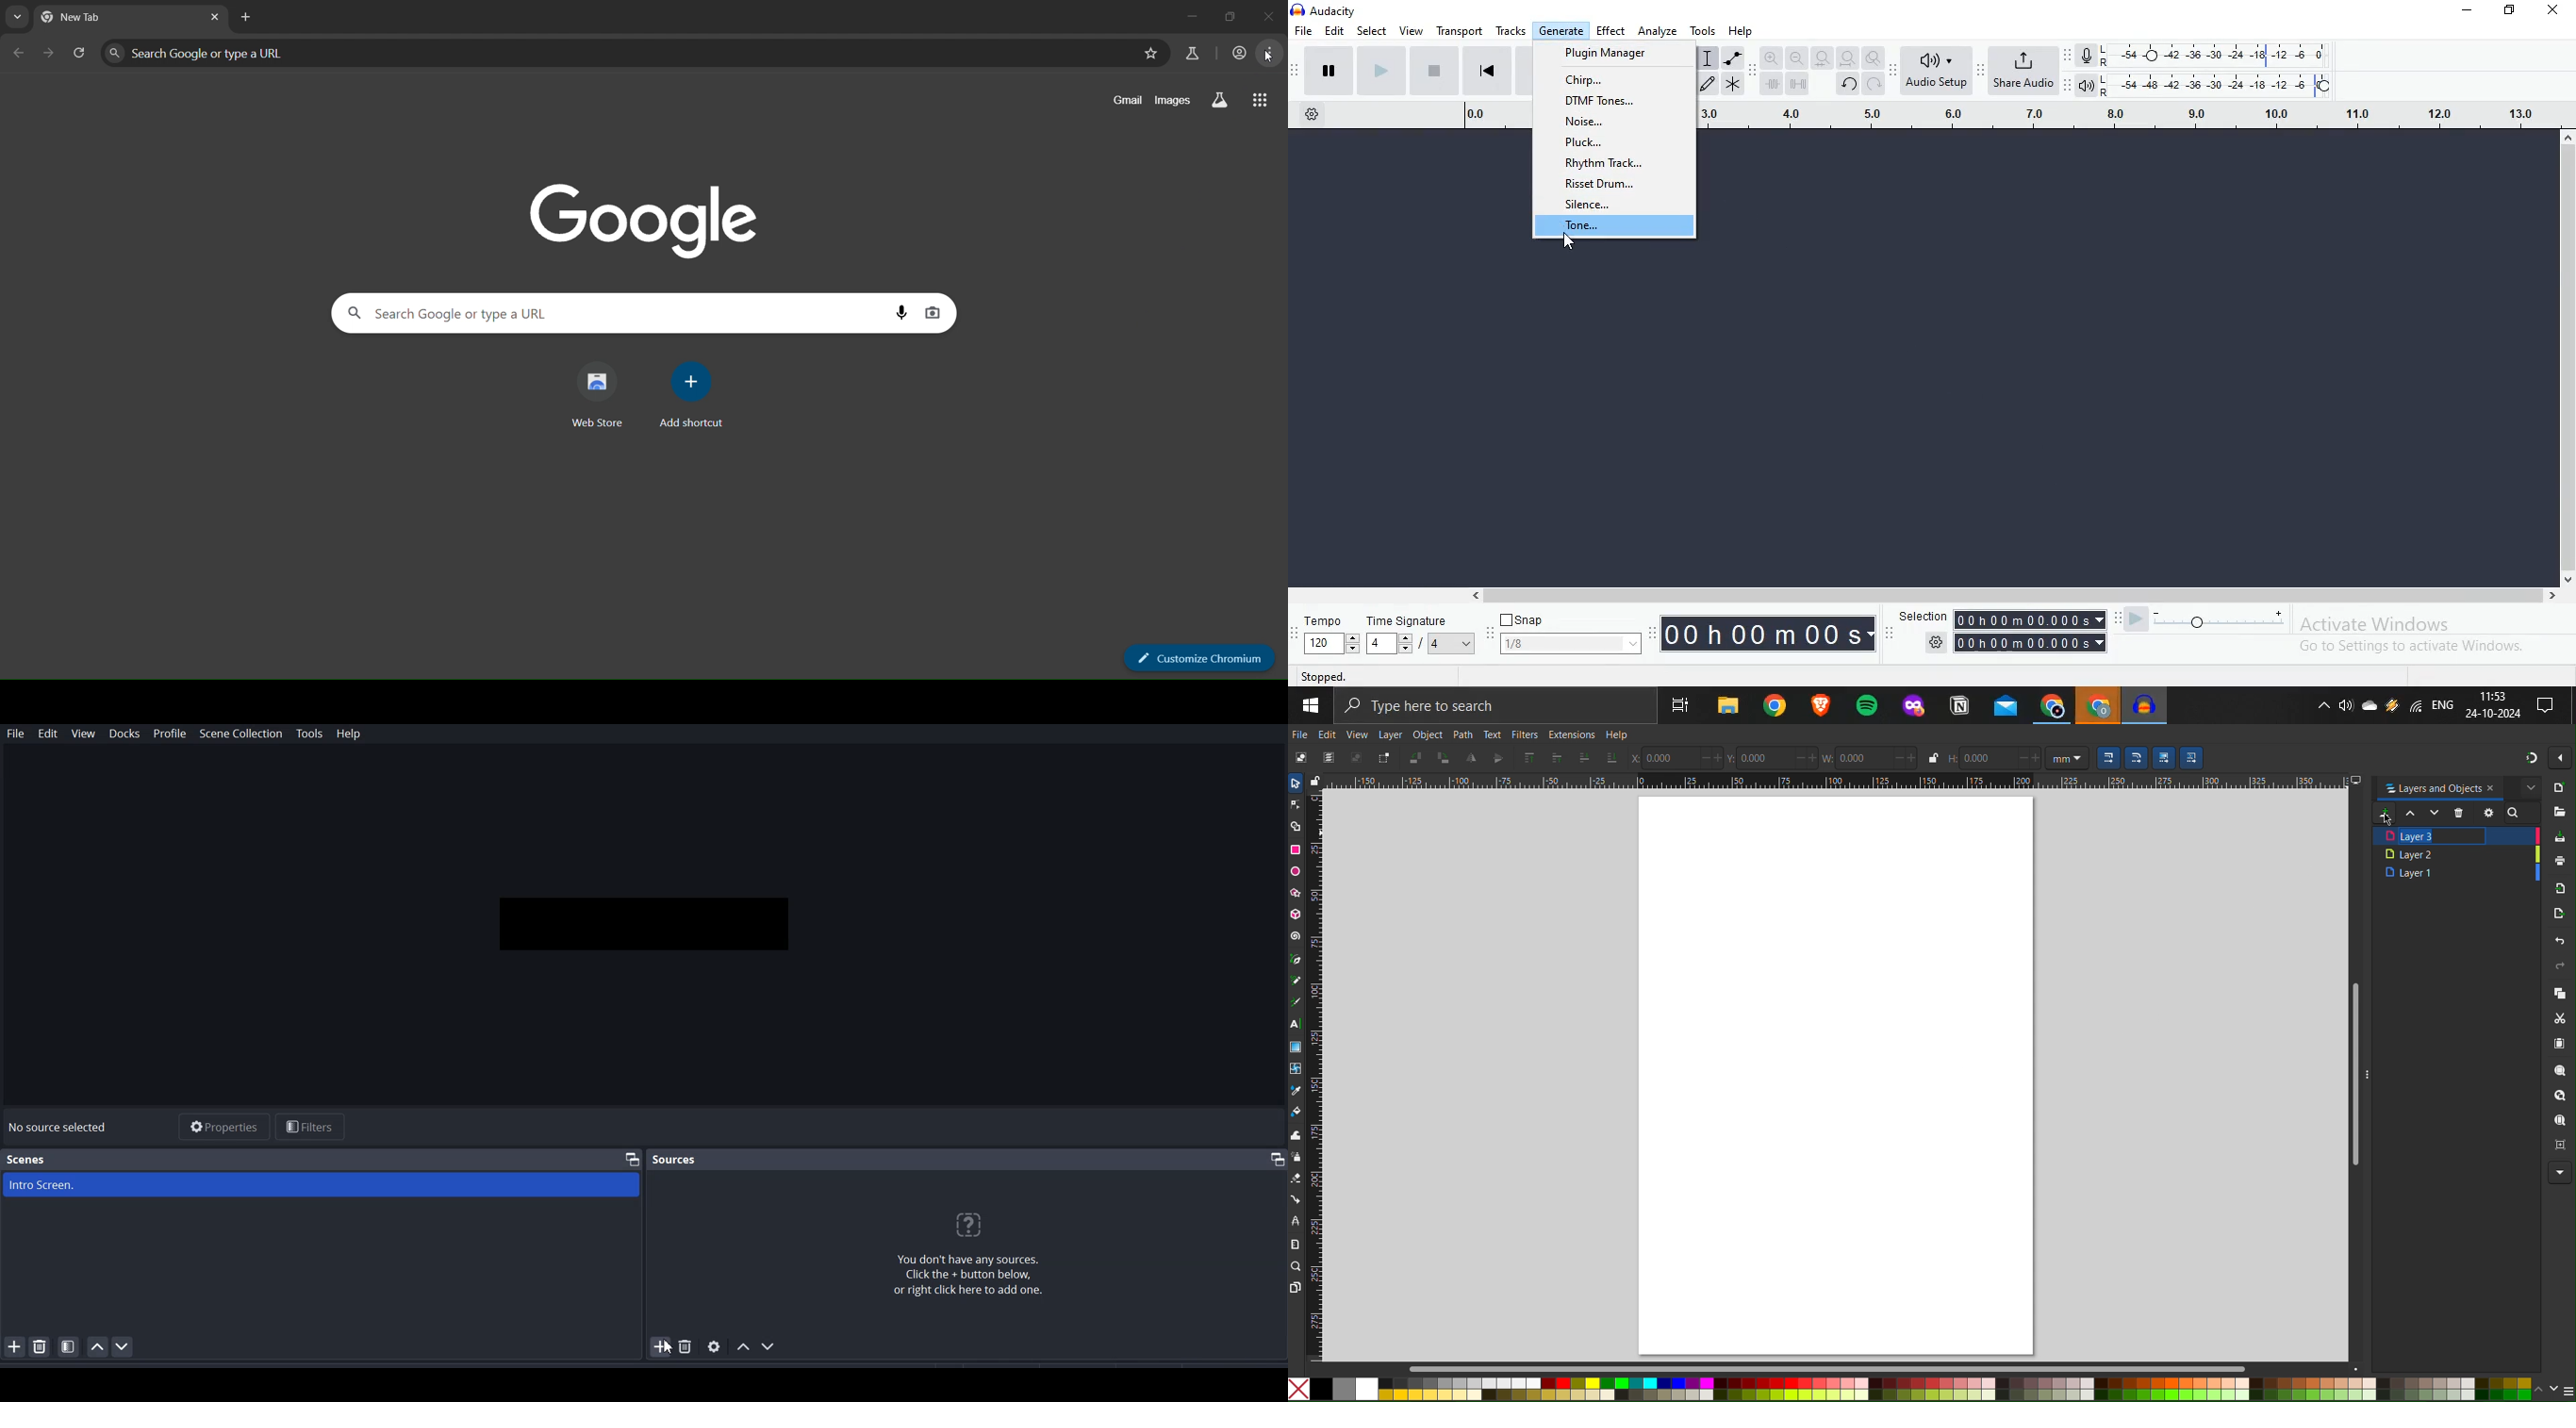 Image resolution: width=2576 pixels, height=1428 pixels. Describe the element at coordinates (1300, 915) in the screenshot. I see `3D Box Tool` at that location.